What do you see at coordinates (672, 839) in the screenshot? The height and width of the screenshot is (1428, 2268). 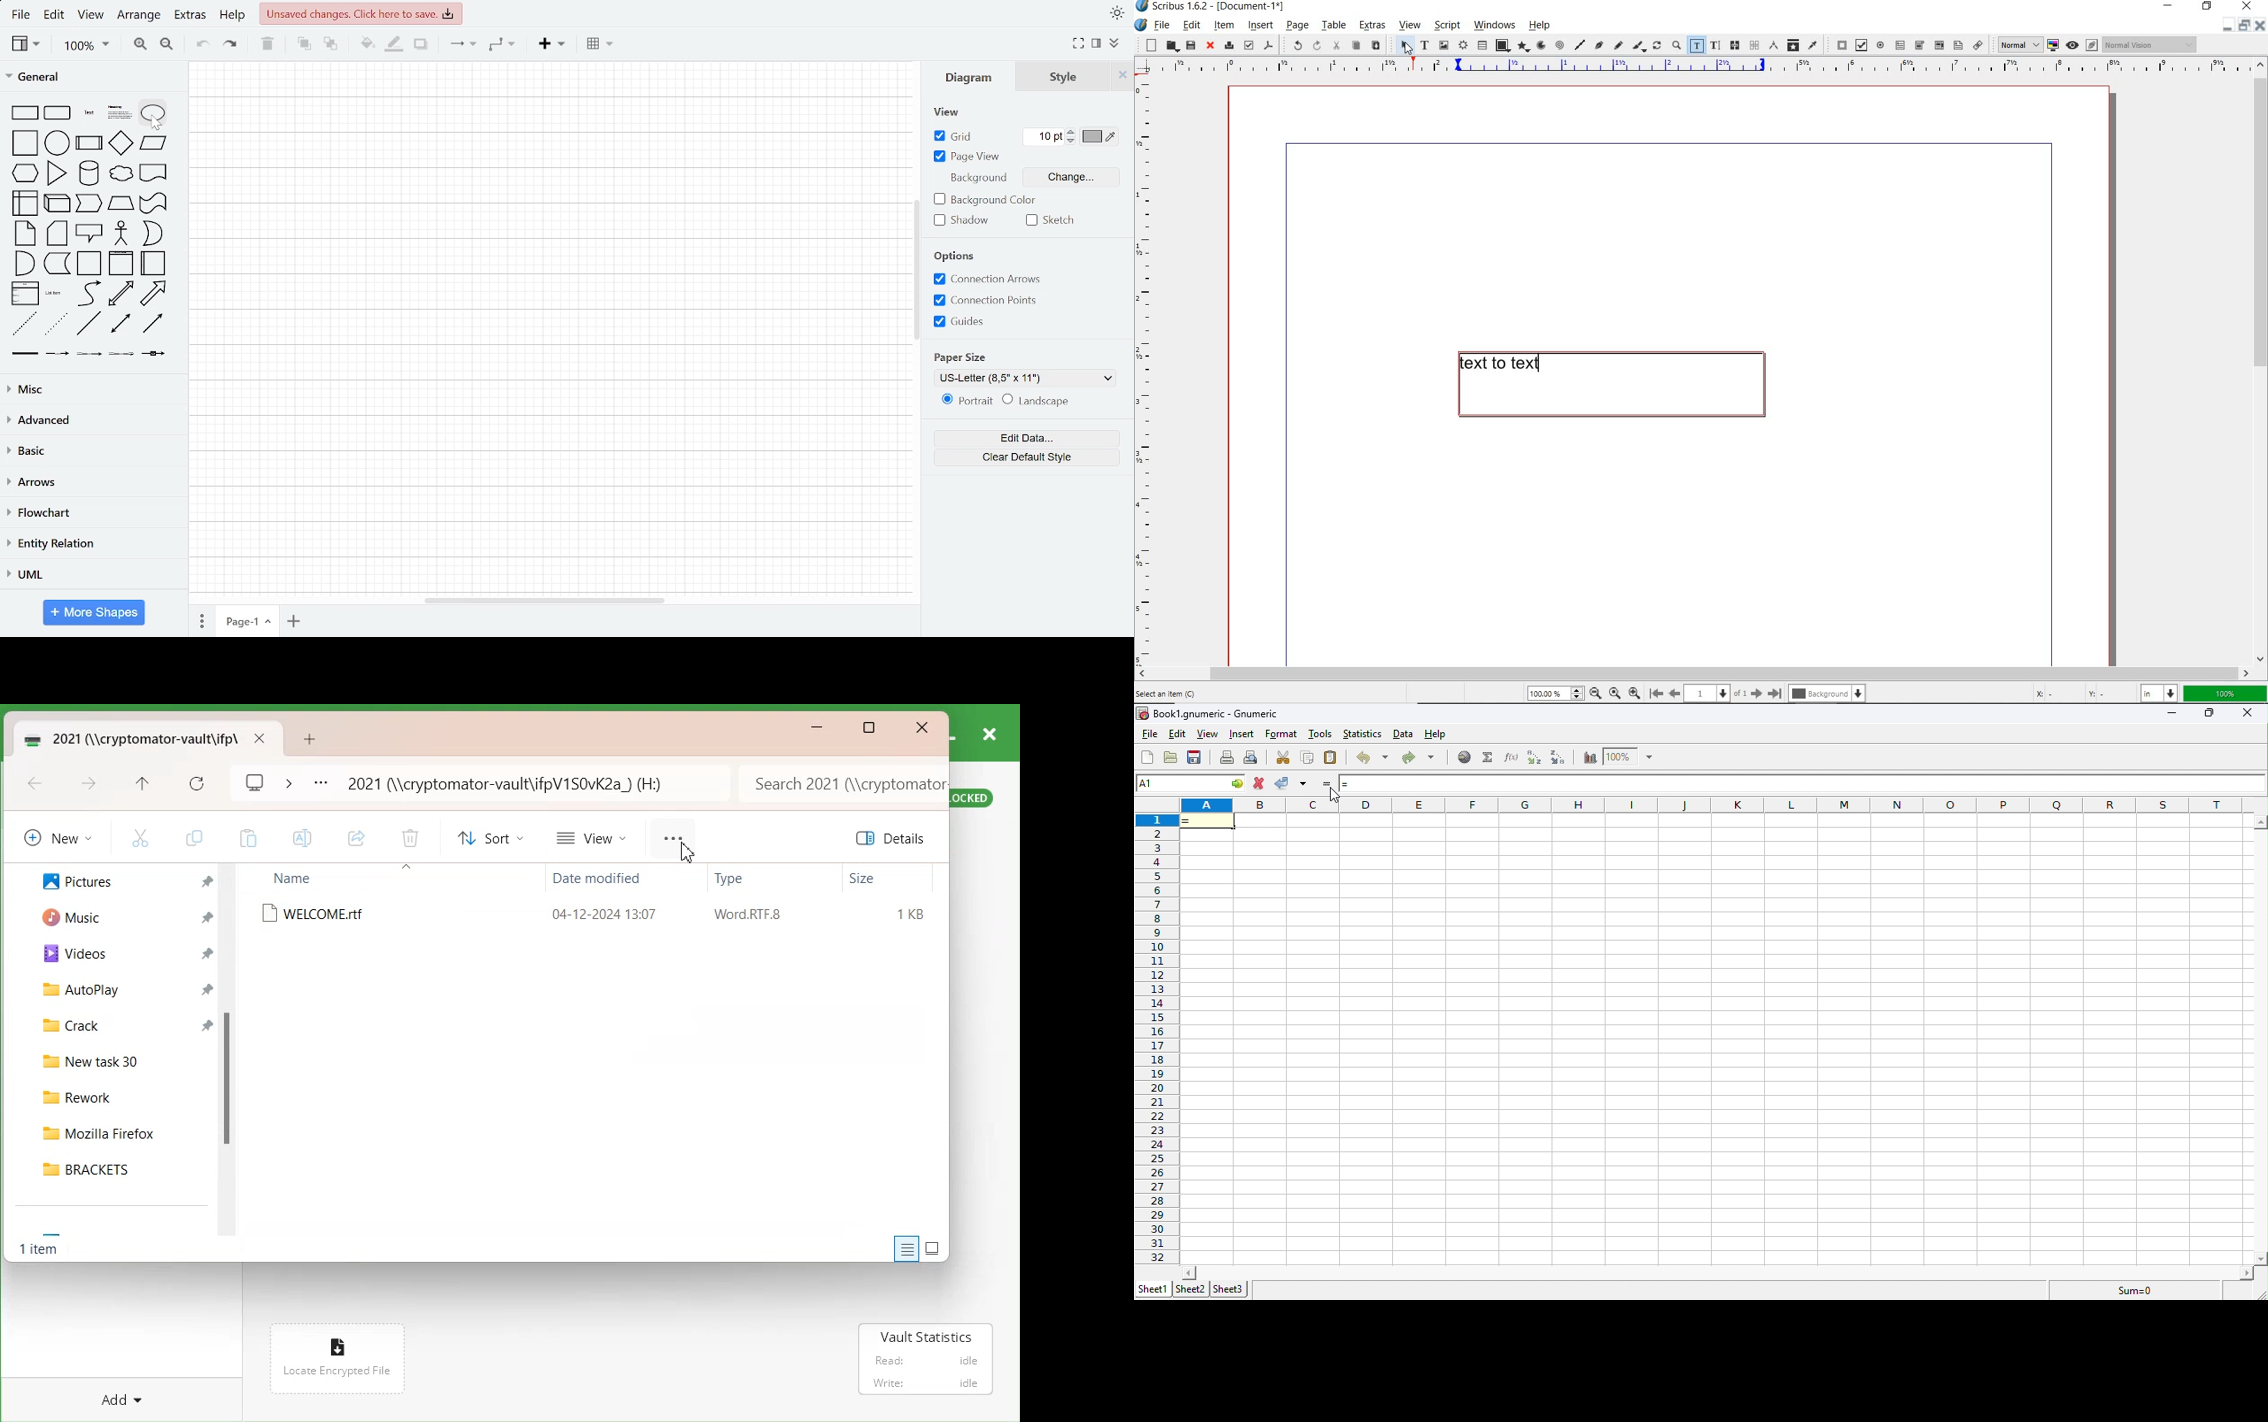 I see `More` at bounding box center [672, 839].